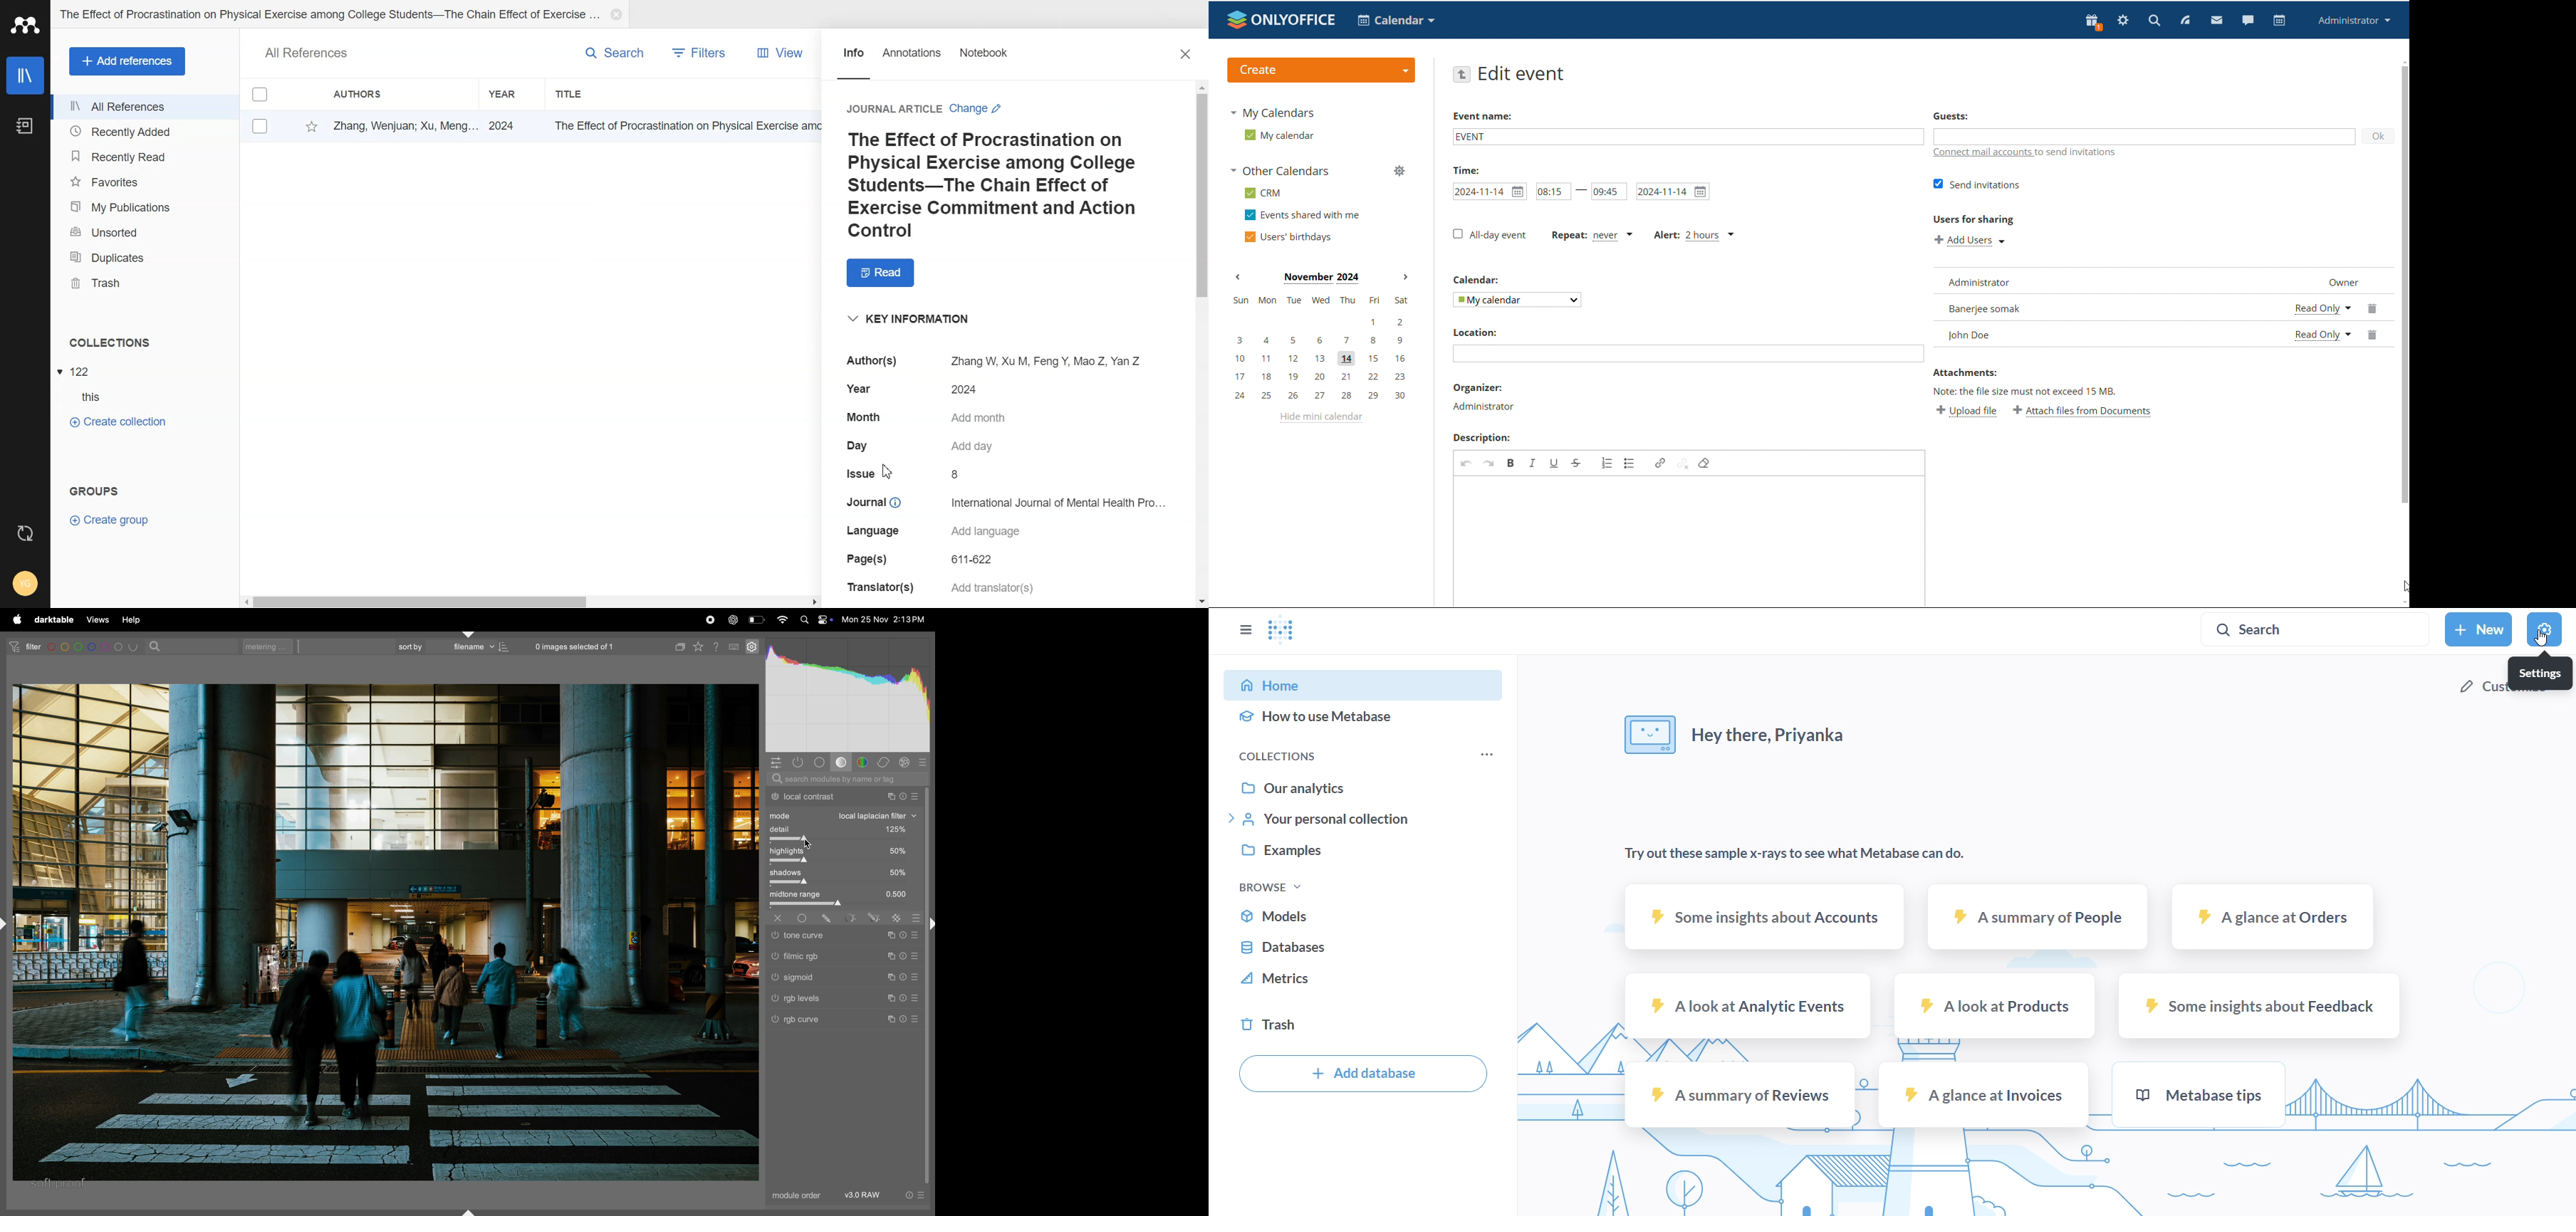 The width and height of the screenshot is (2576, 1232). I want to click on 0 images selected of 1, so click(575, 644).